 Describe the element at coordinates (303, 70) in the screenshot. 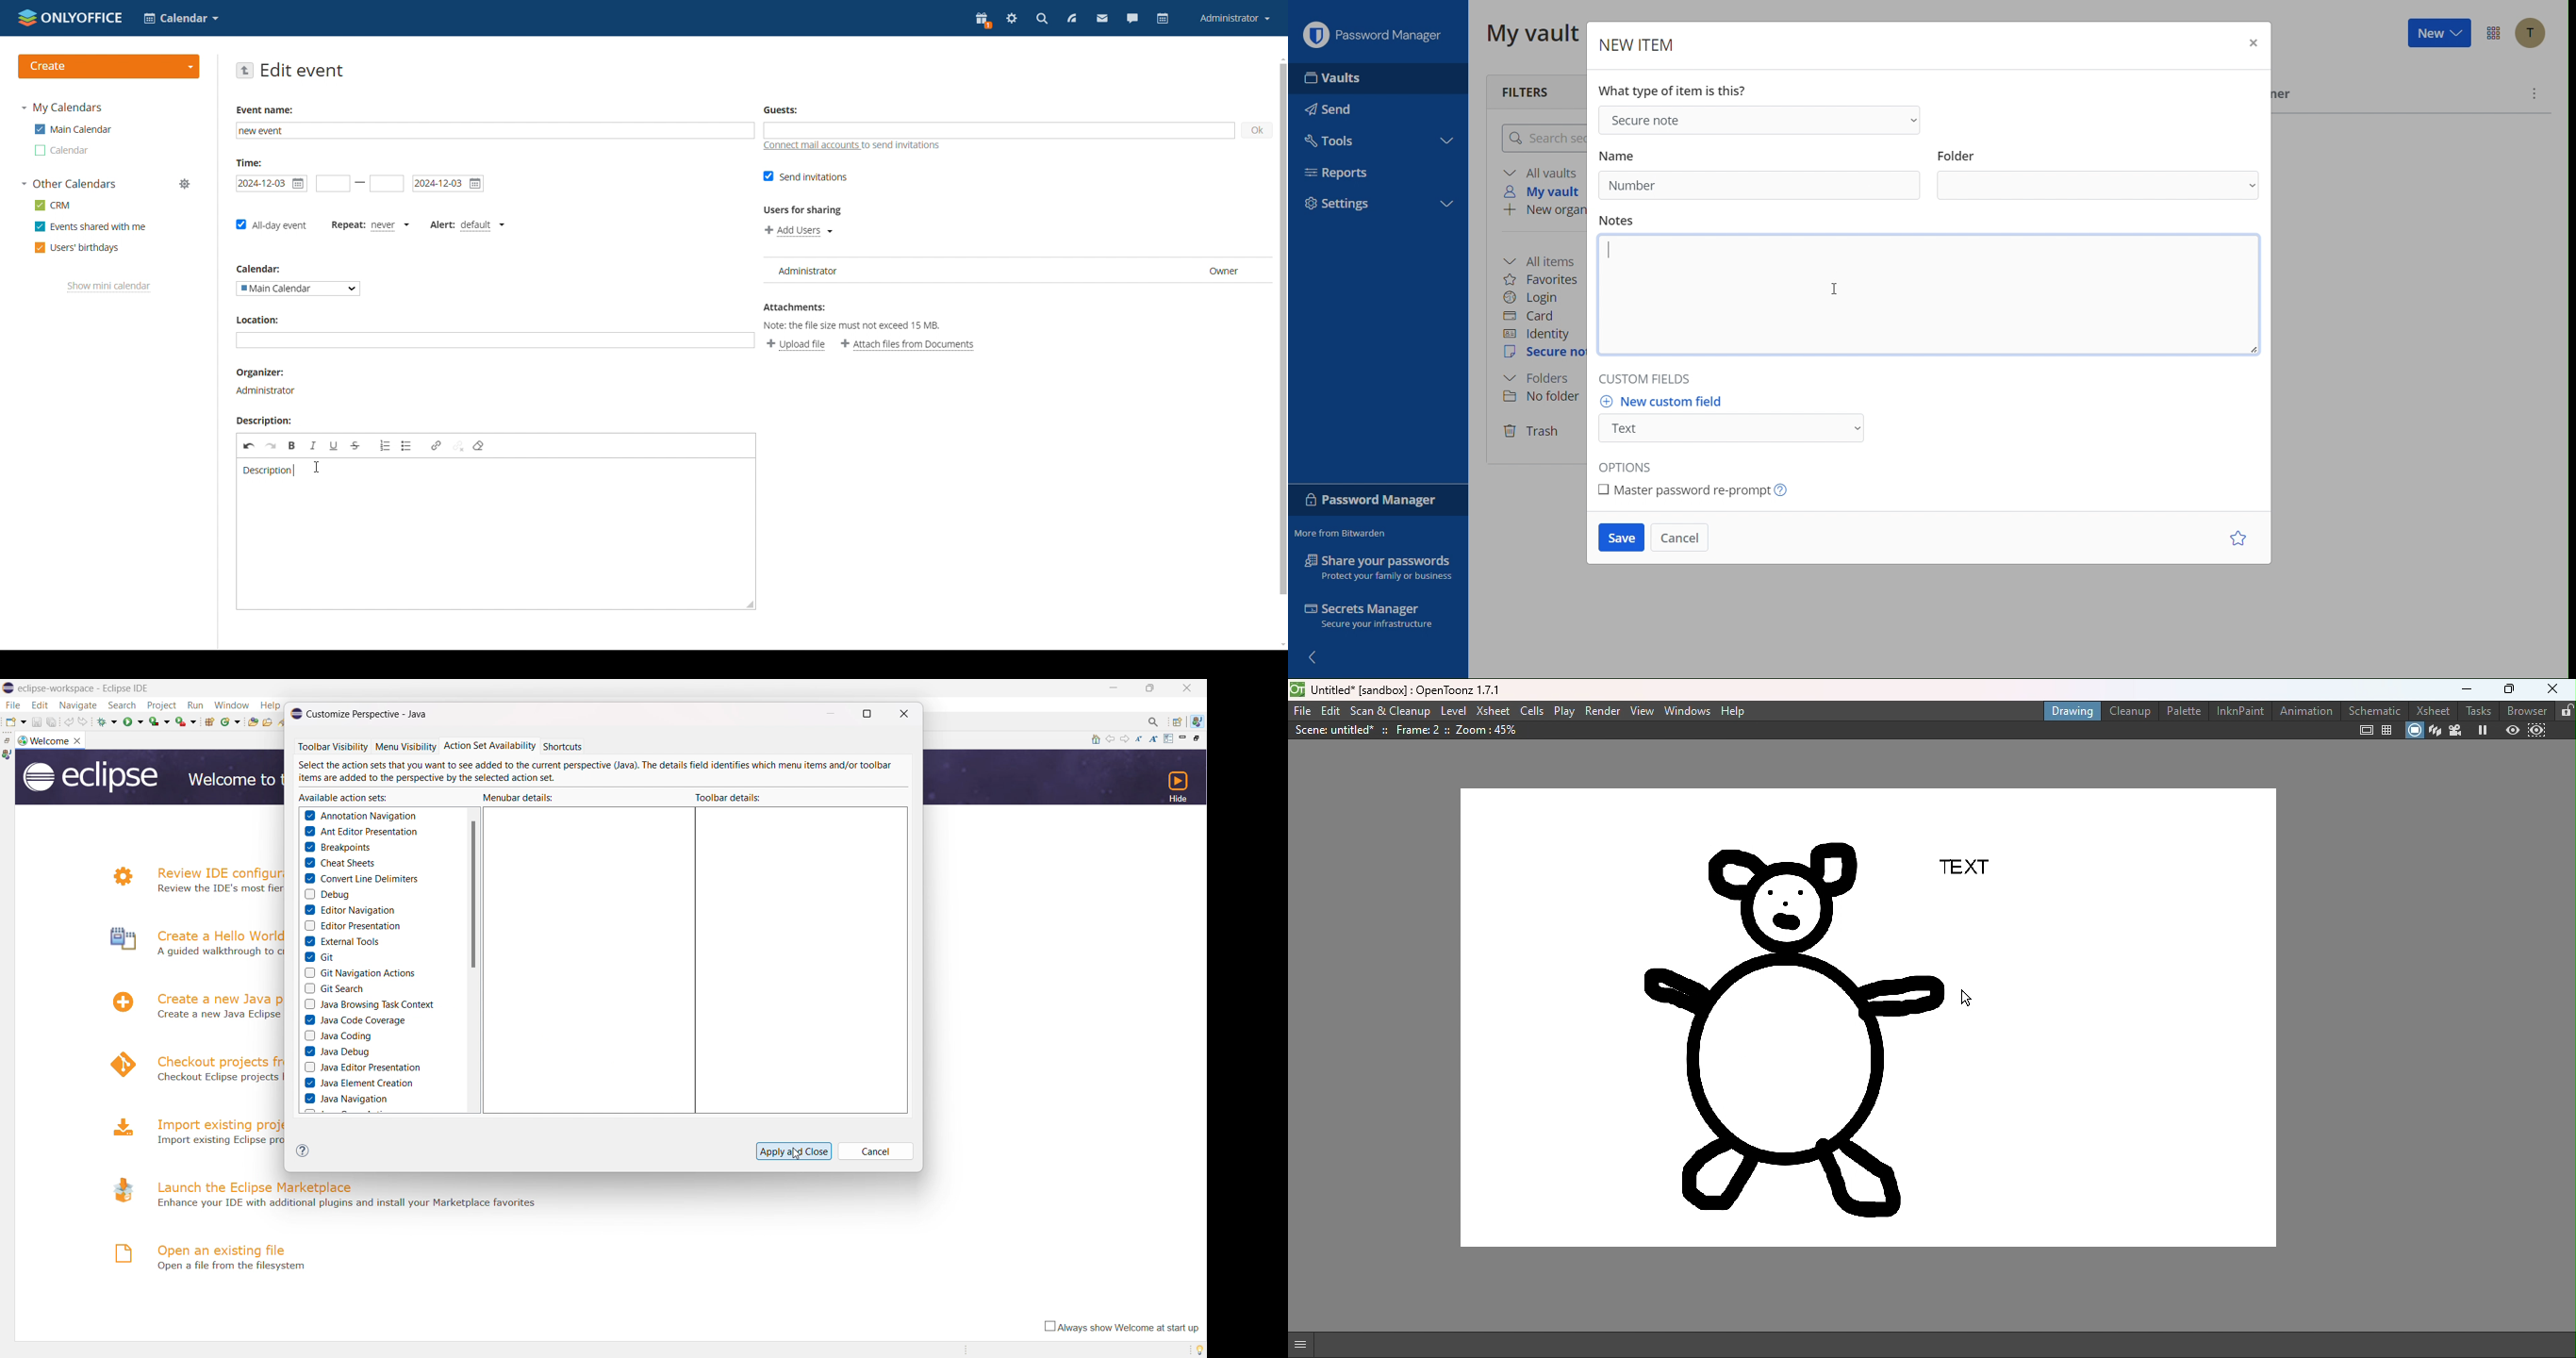

I see `edit event` at that location.